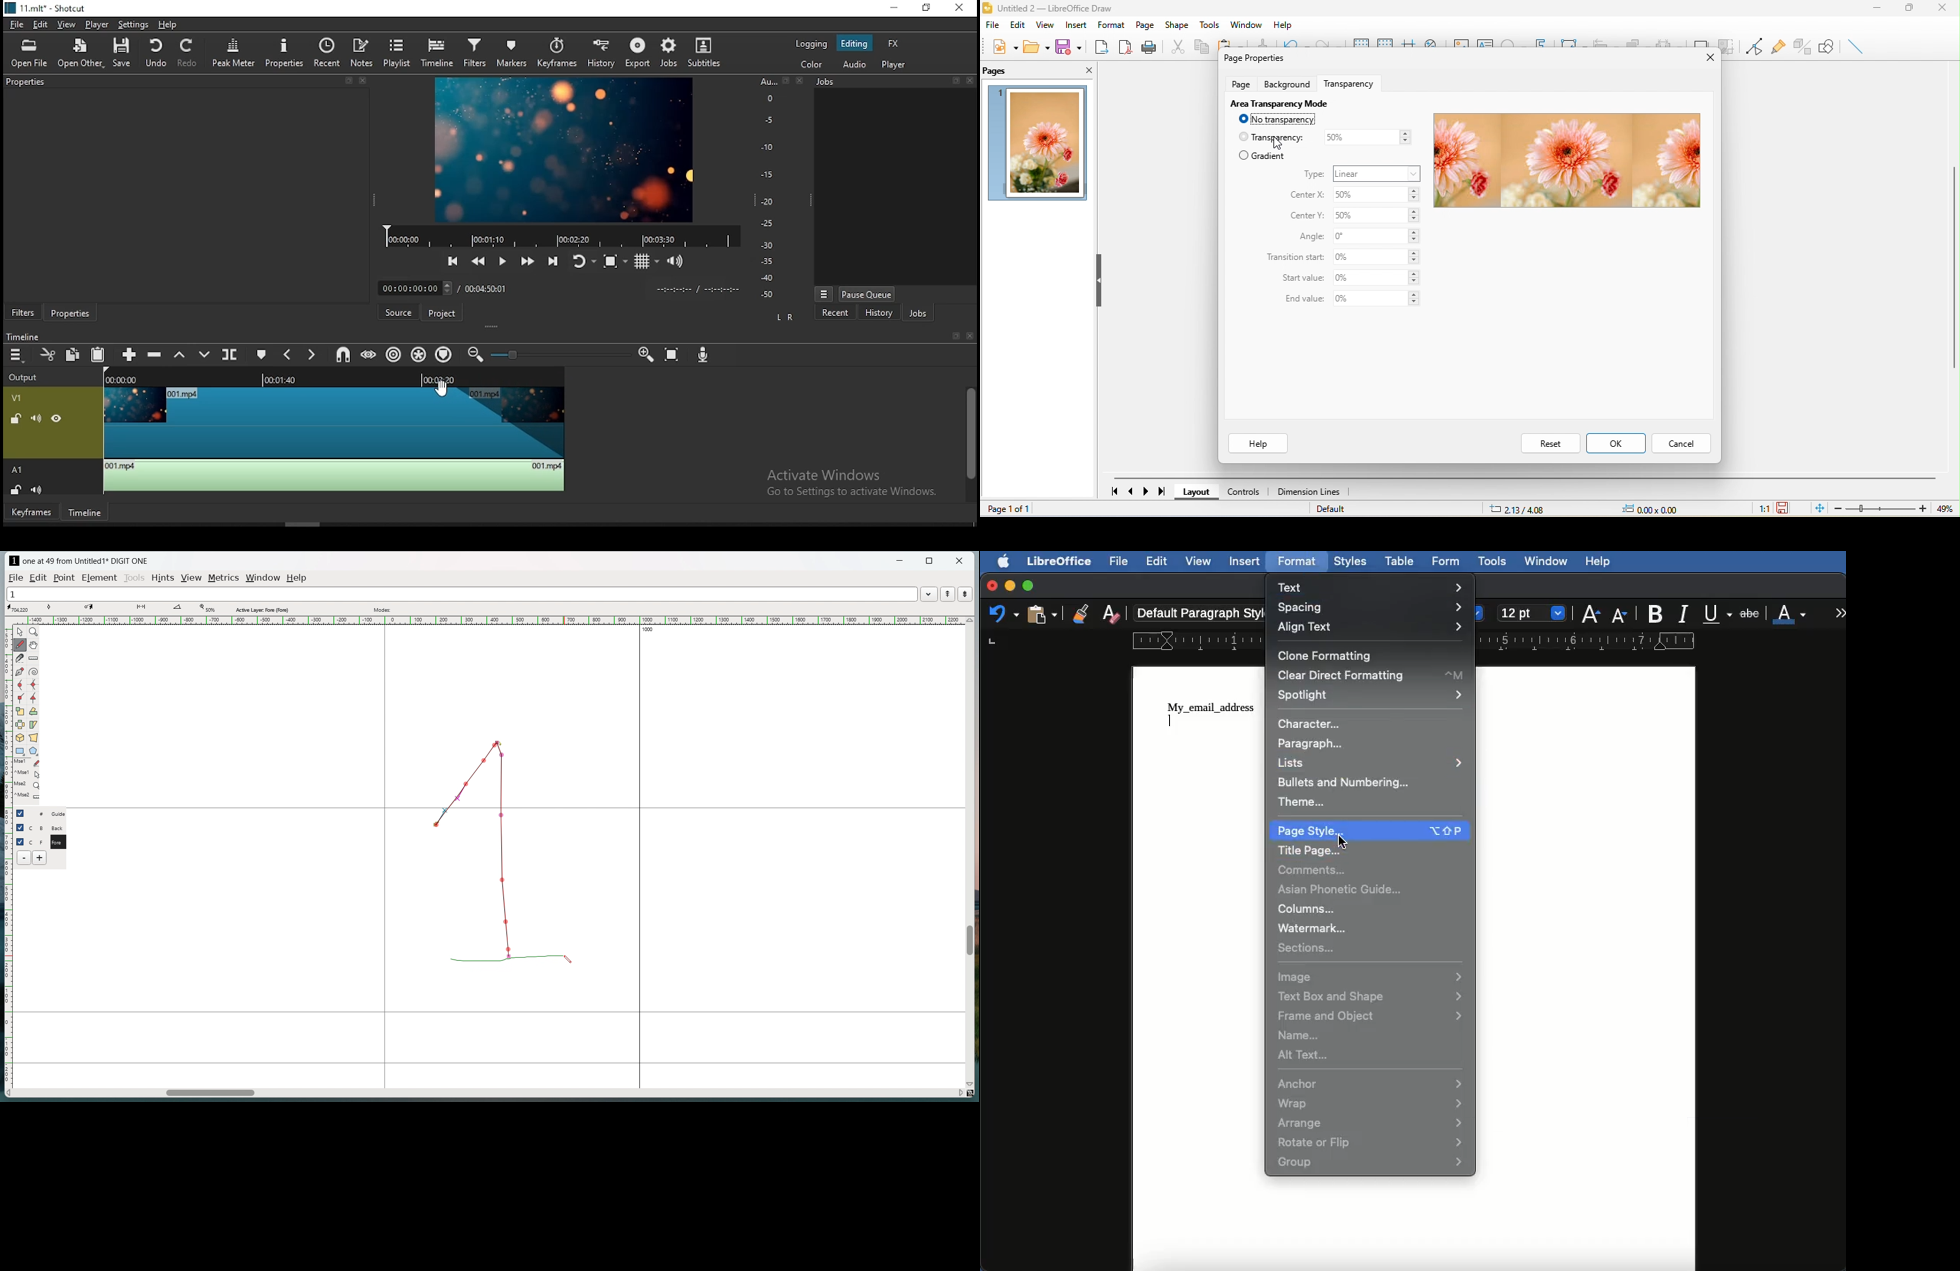 This screenshot has height=1288, width=1960. Describe the element at coordinates (1657, 510) in the screenshot. I see `0.00x0.00` at that location.